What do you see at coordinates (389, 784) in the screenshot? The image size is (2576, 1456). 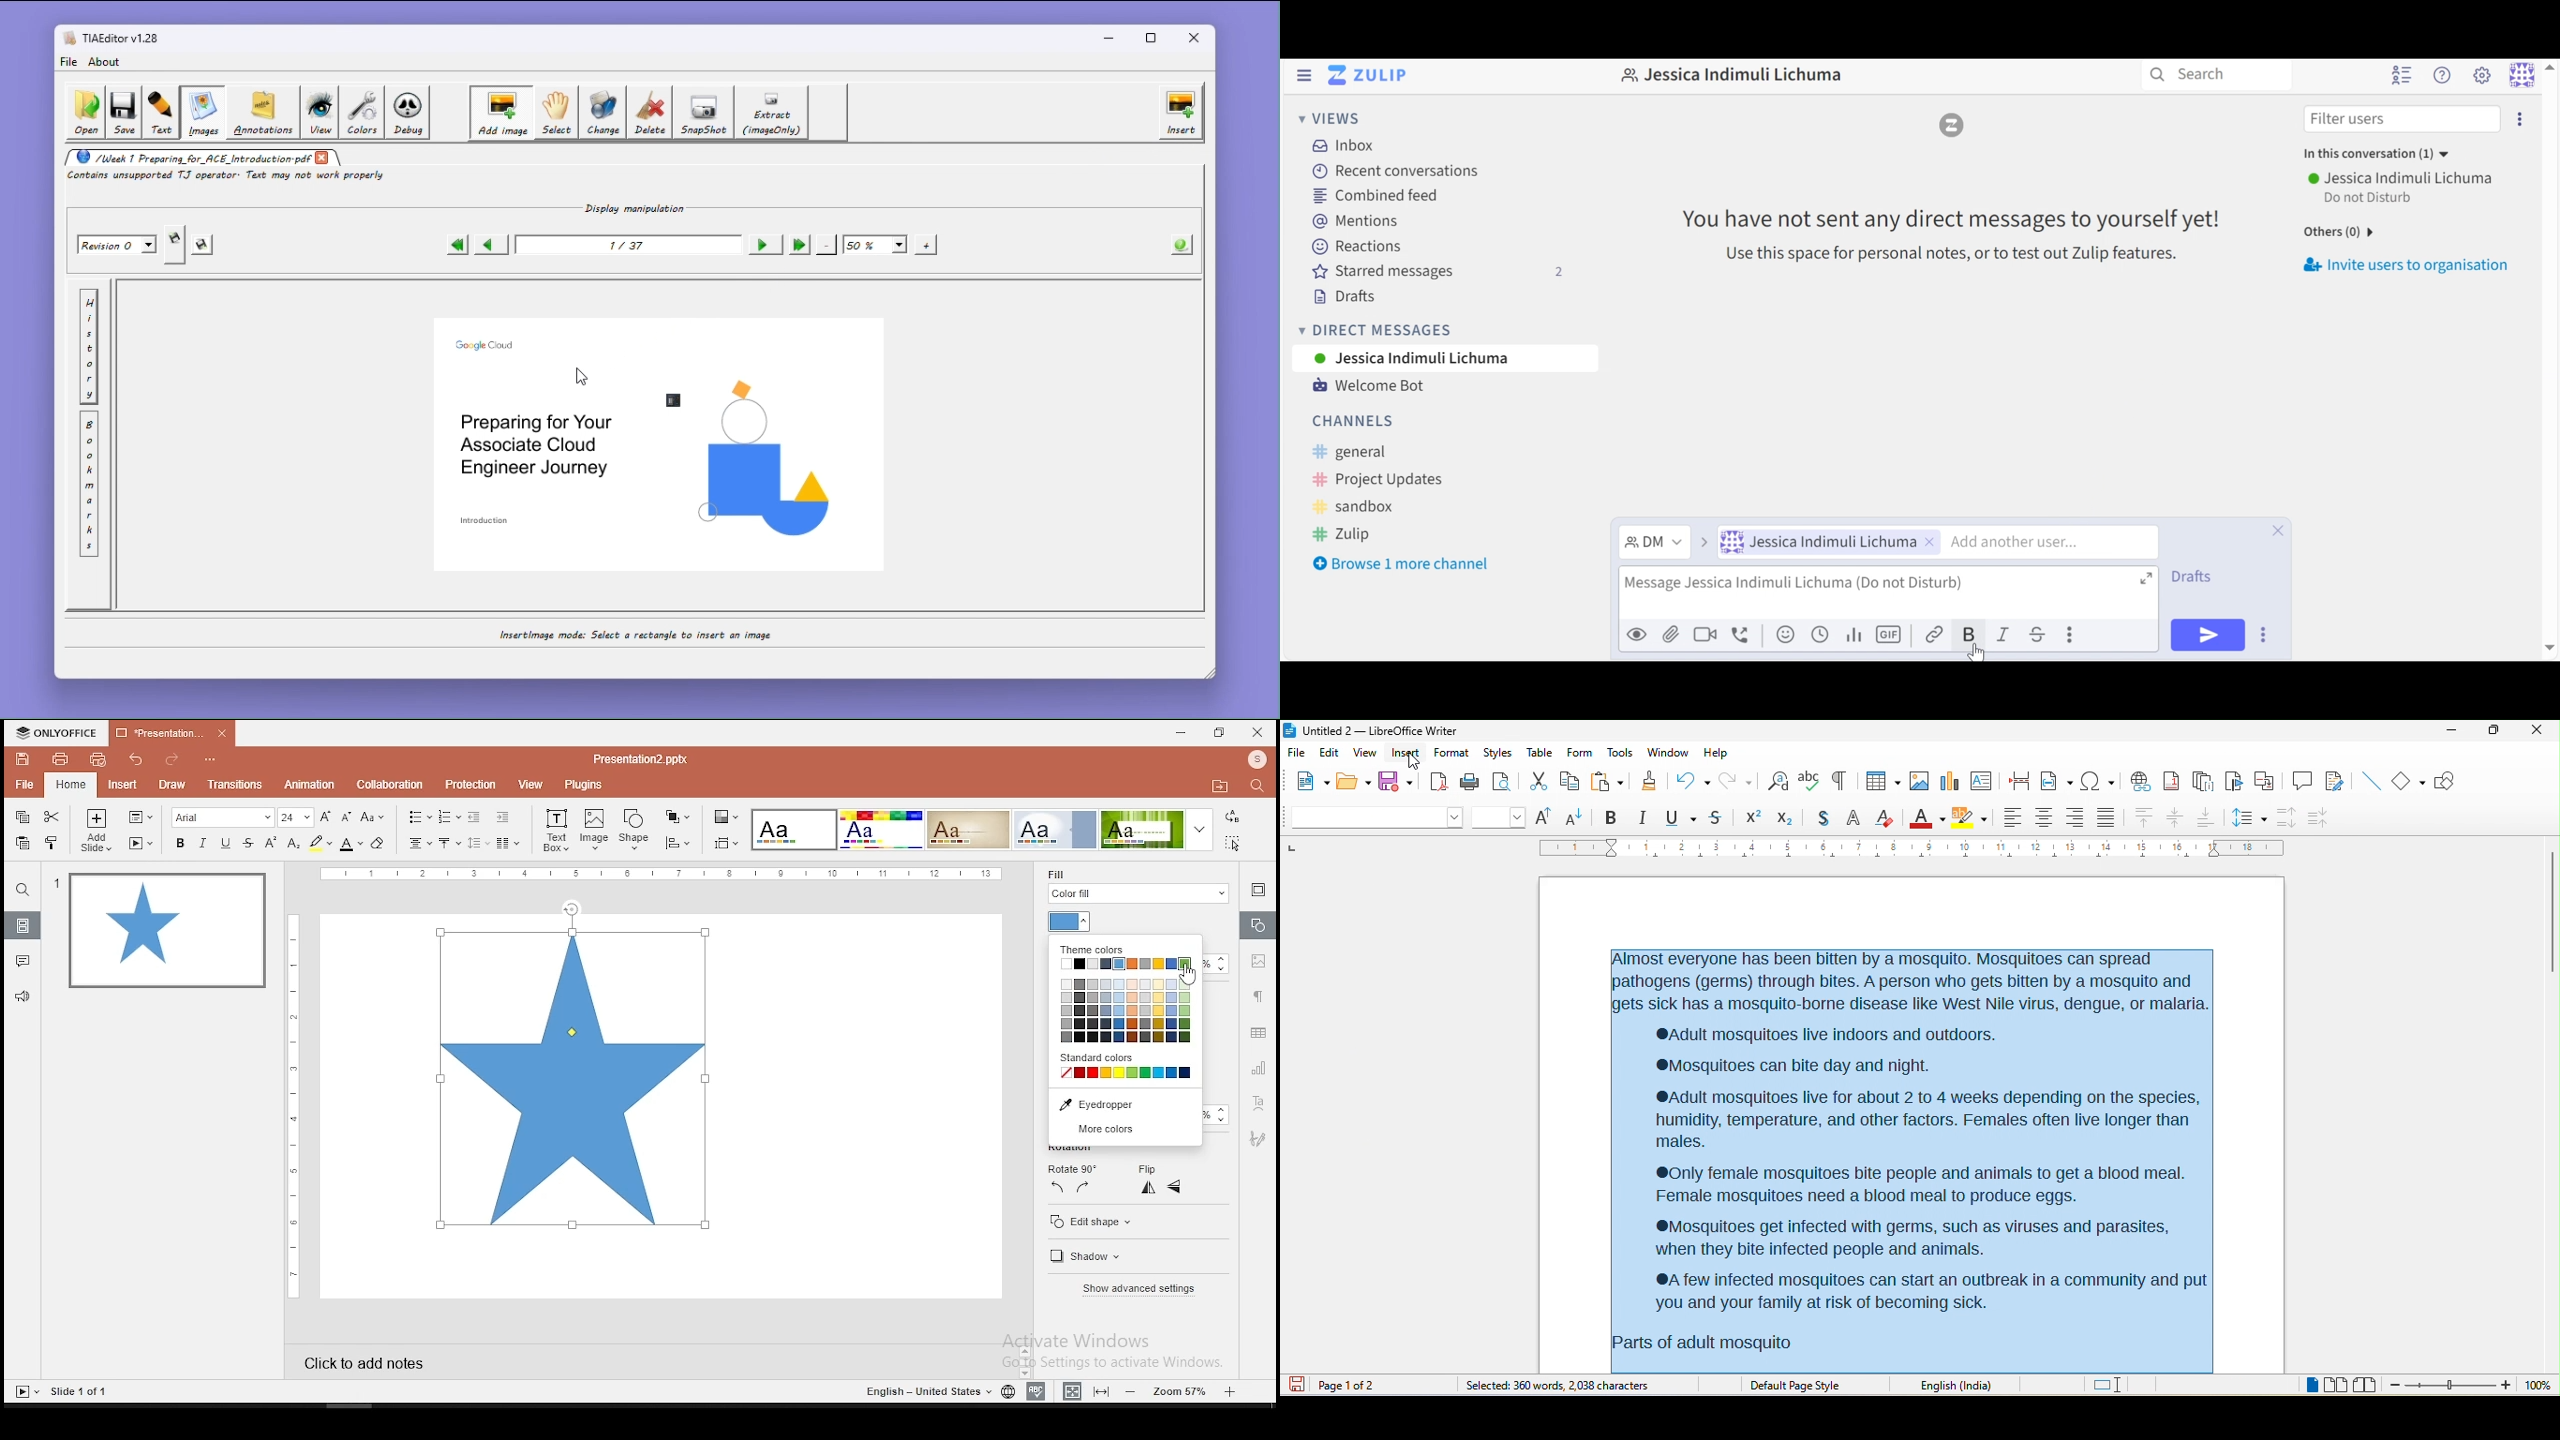 I see `collaboration` at bounding box center [389, 784].